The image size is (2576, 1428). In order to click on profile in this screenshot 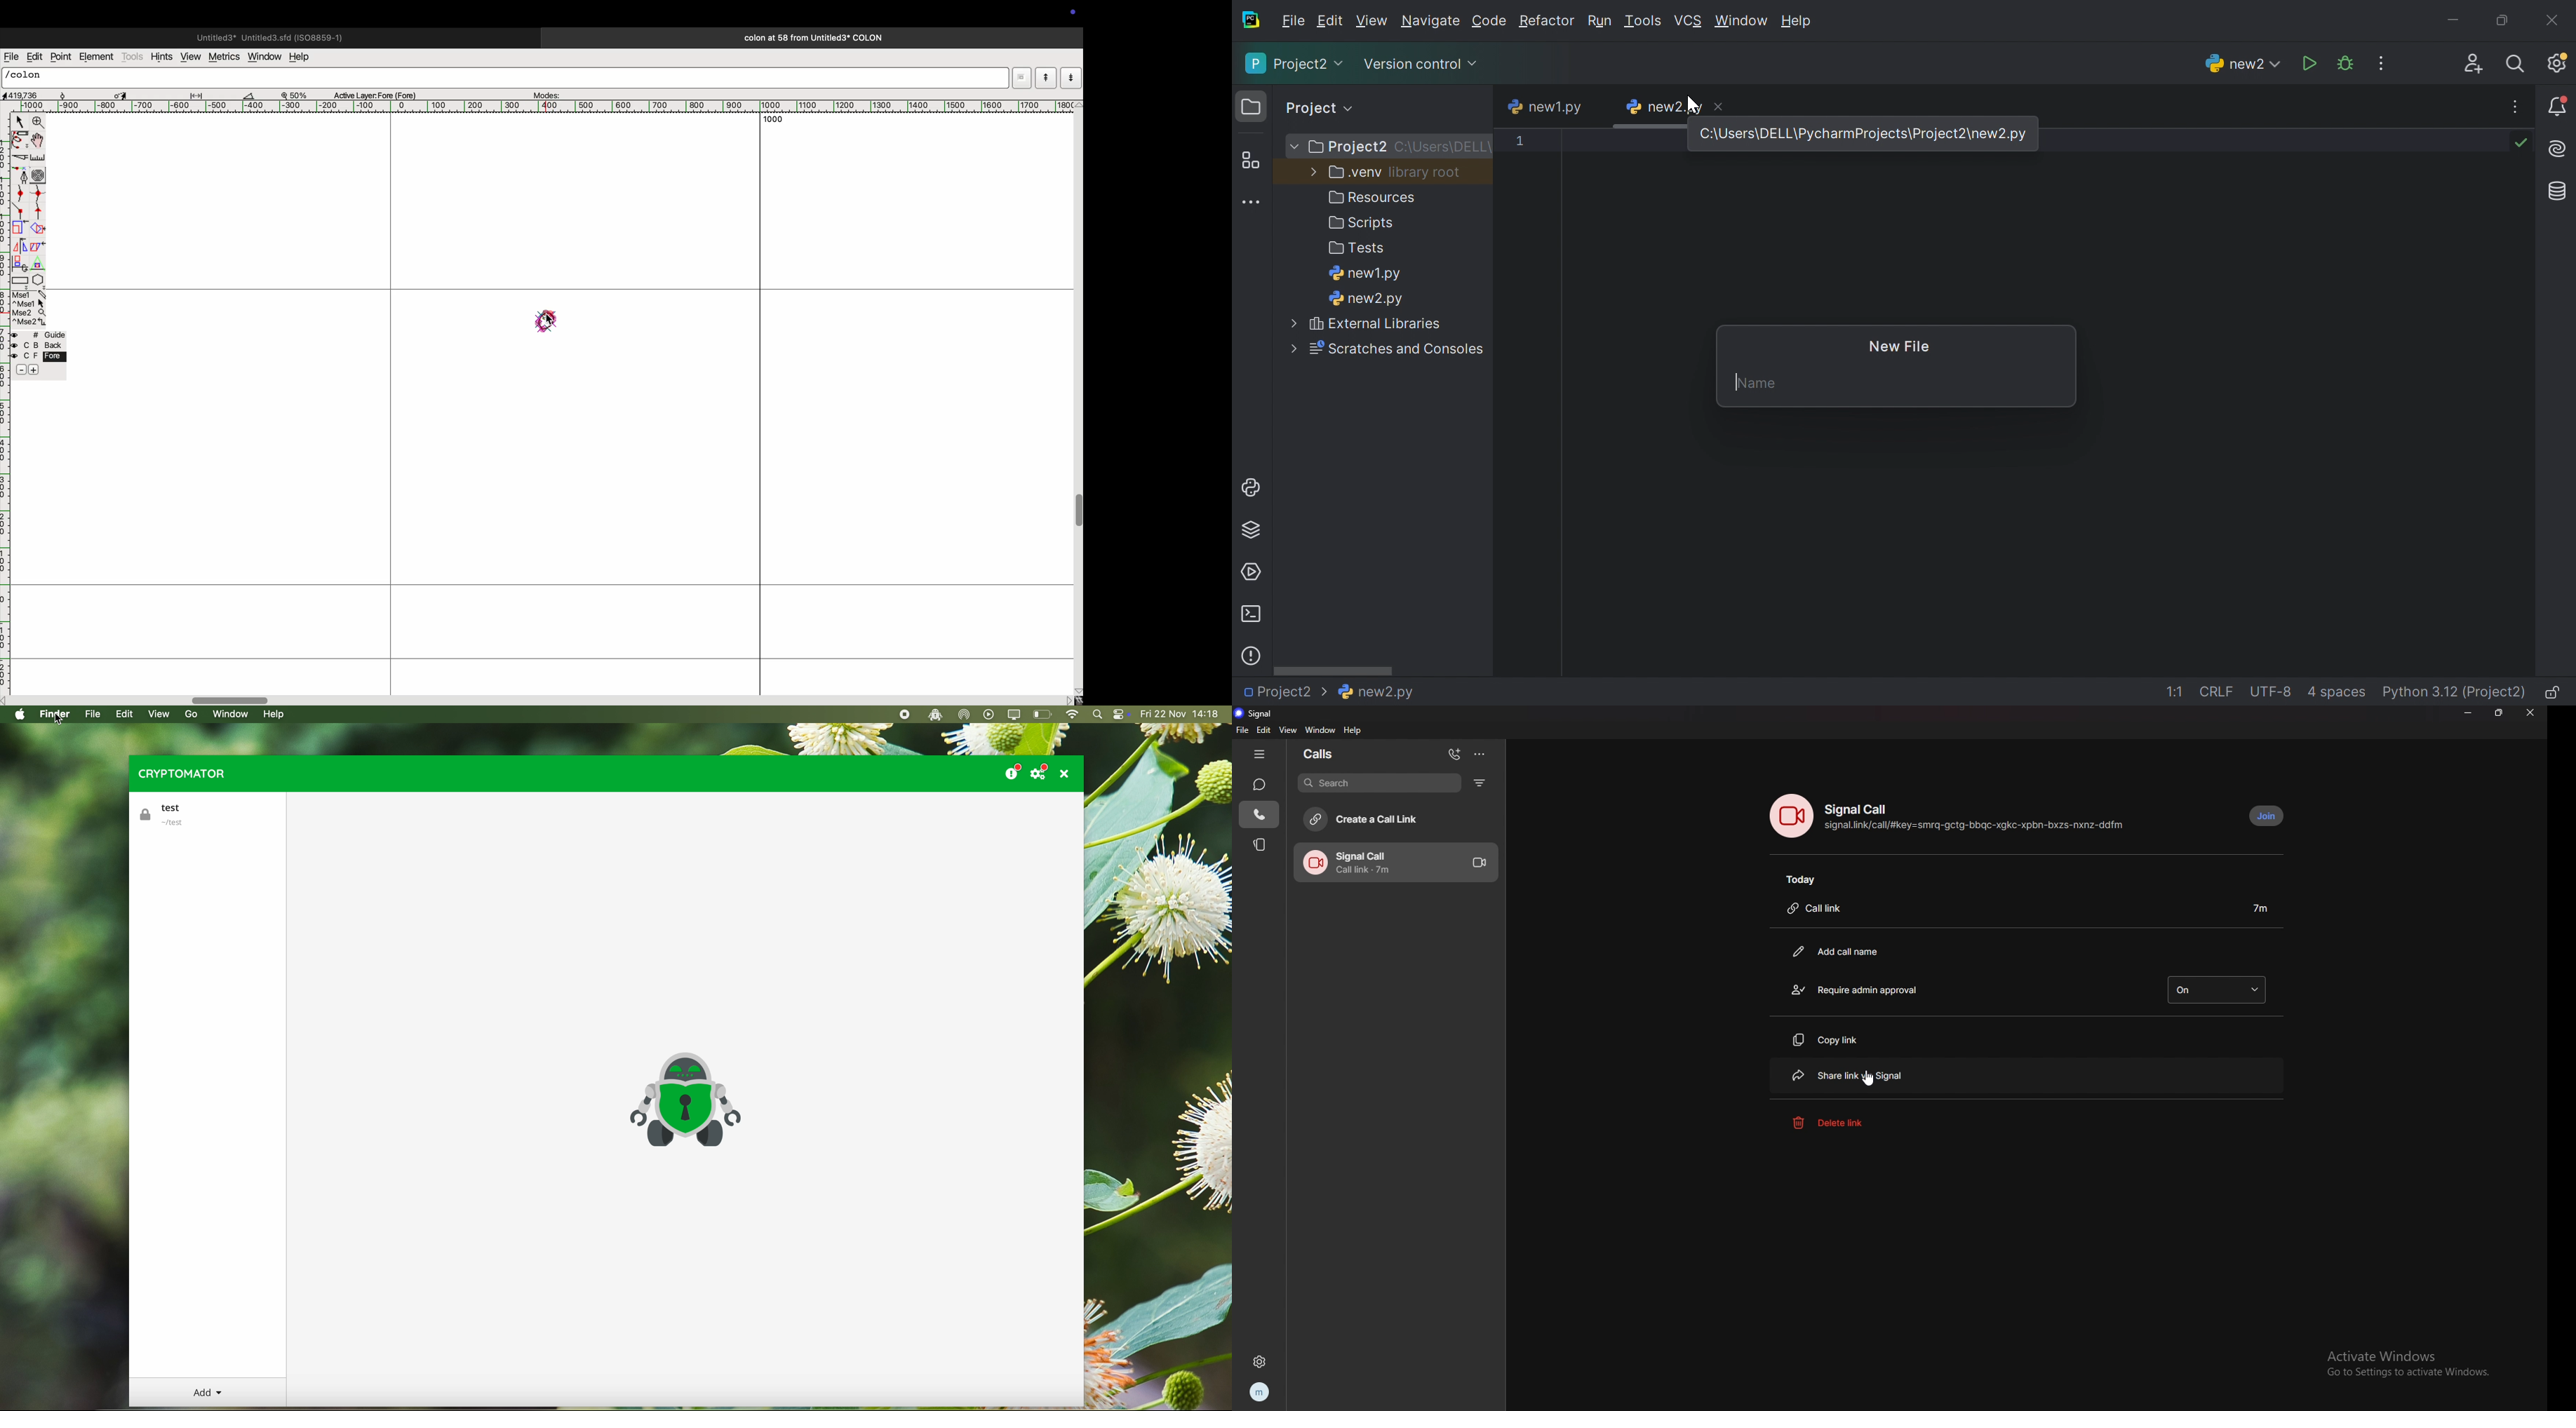, I will do `click(1259, 1393)`.